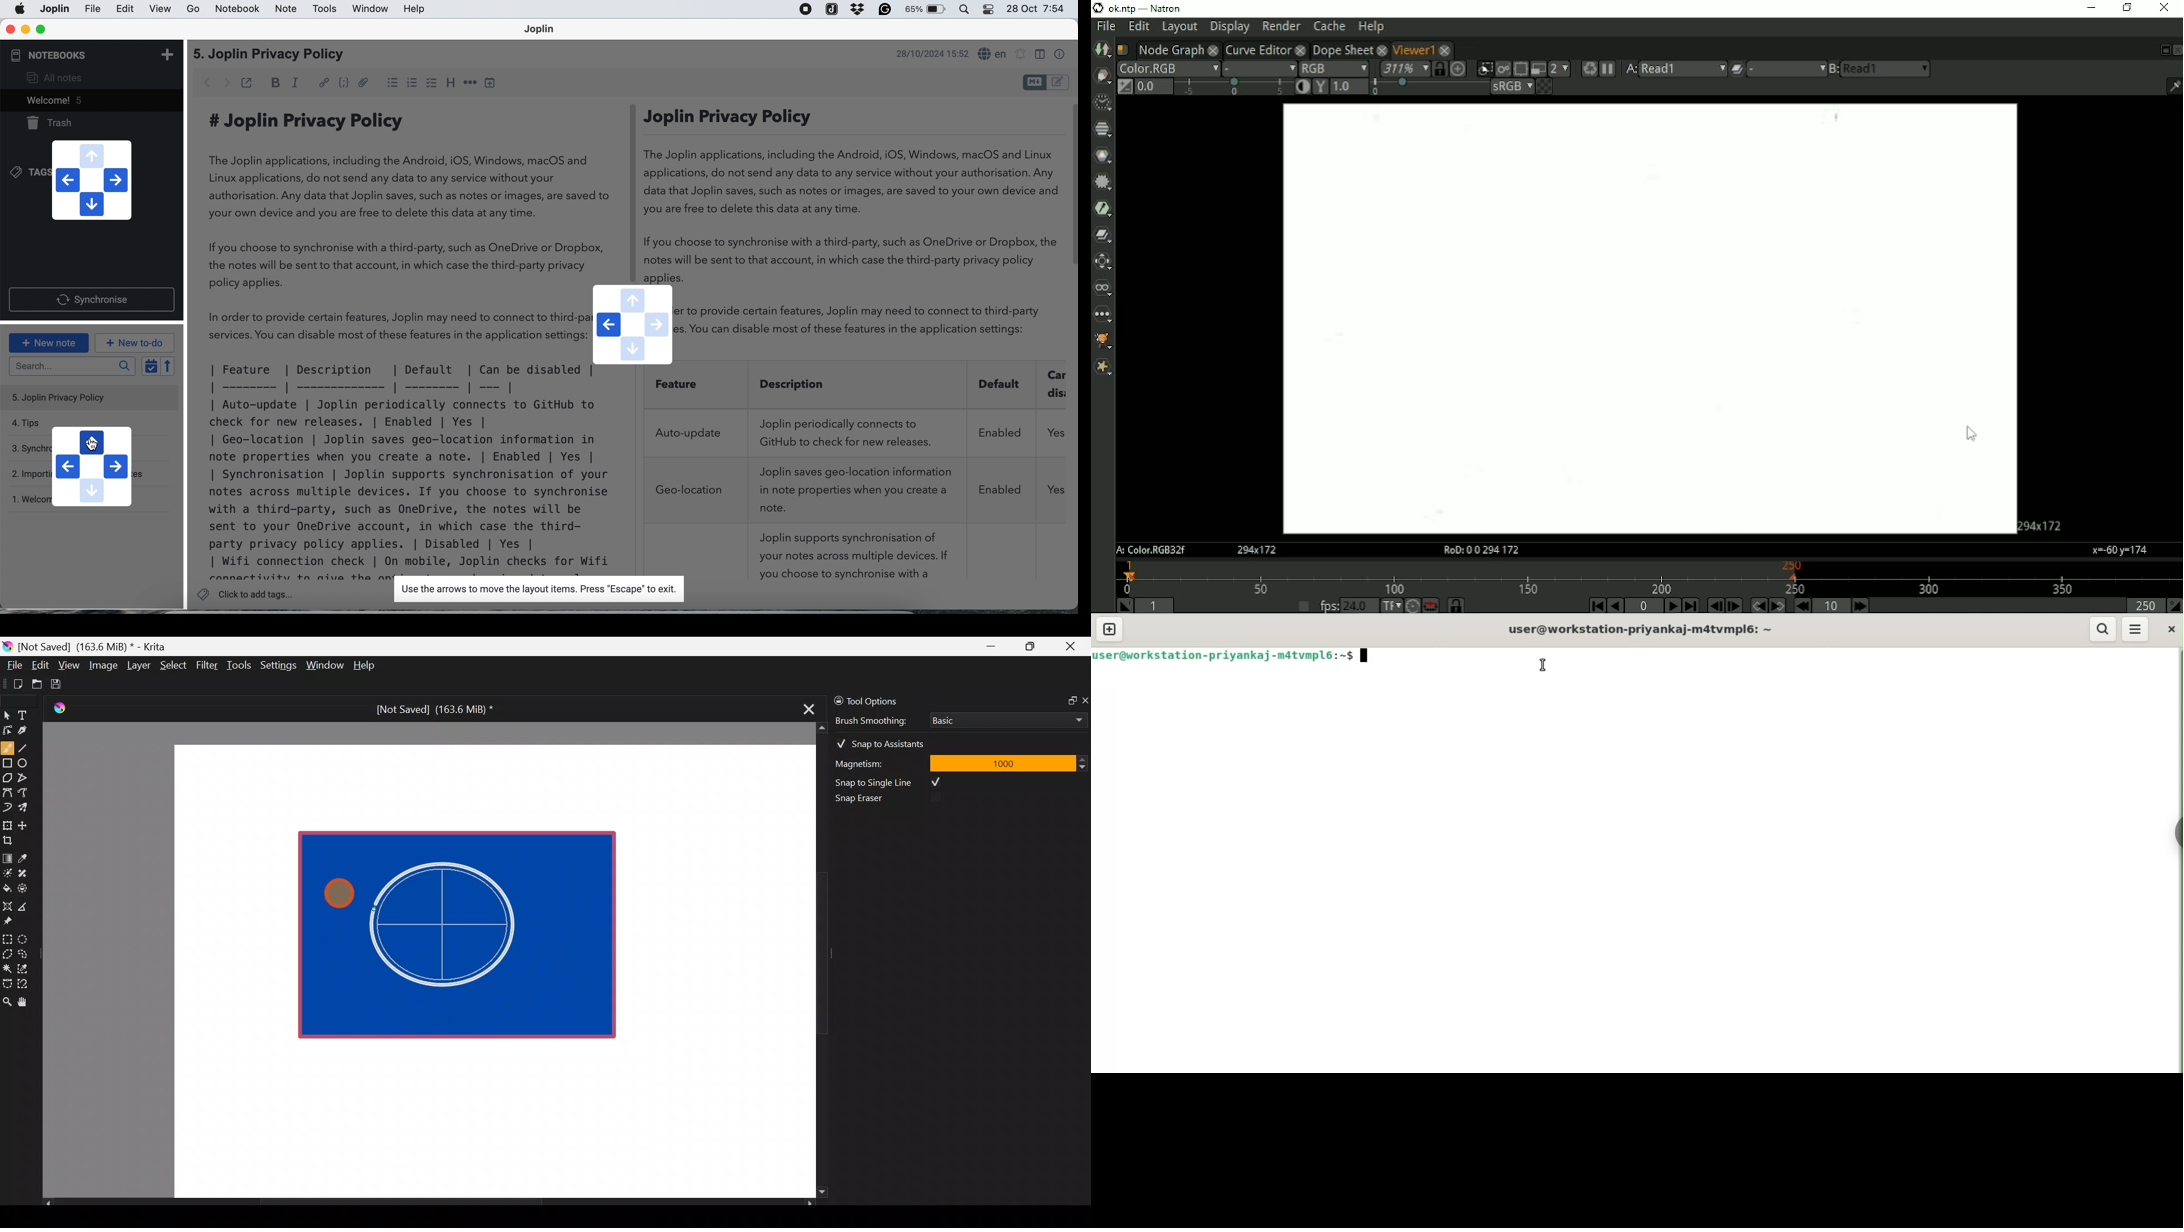  What do you see at coordinates (1683, 69) in the screenshot?
I see `read1` at bounding box center [1683, 69].